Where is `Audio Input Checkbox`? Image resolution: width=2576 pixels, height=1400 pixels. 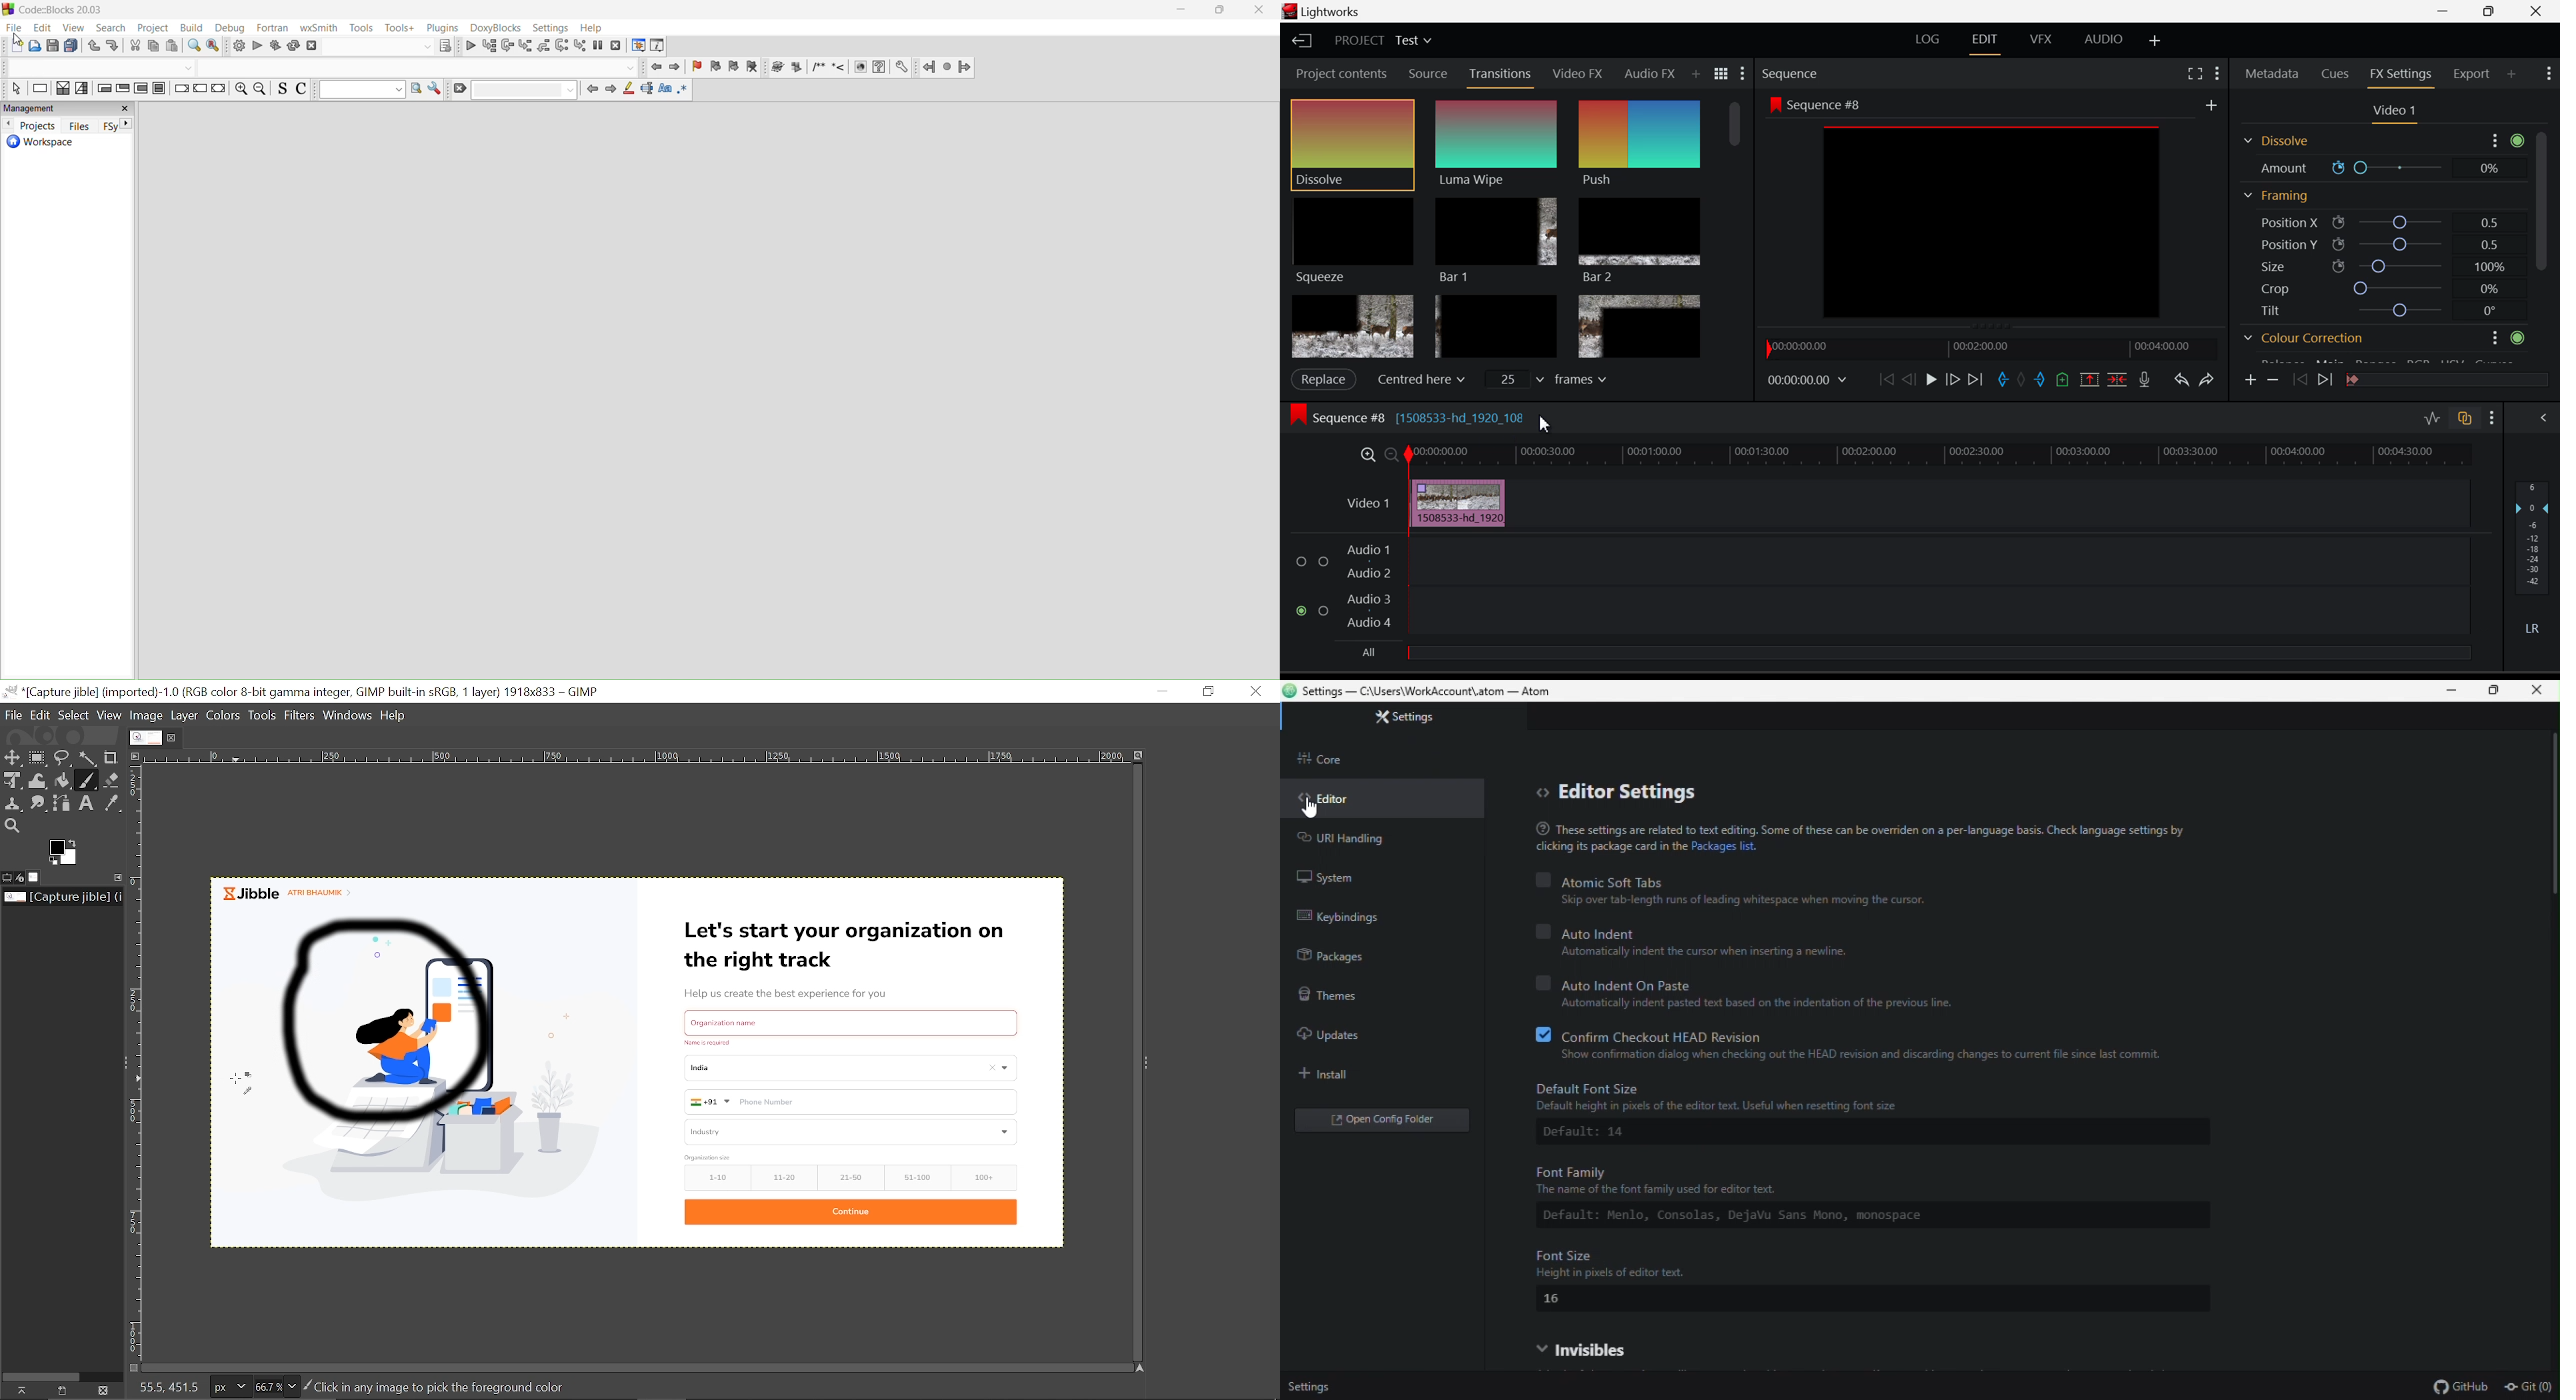
Audio Input Checkbox is located at coordinates (1300, 611).